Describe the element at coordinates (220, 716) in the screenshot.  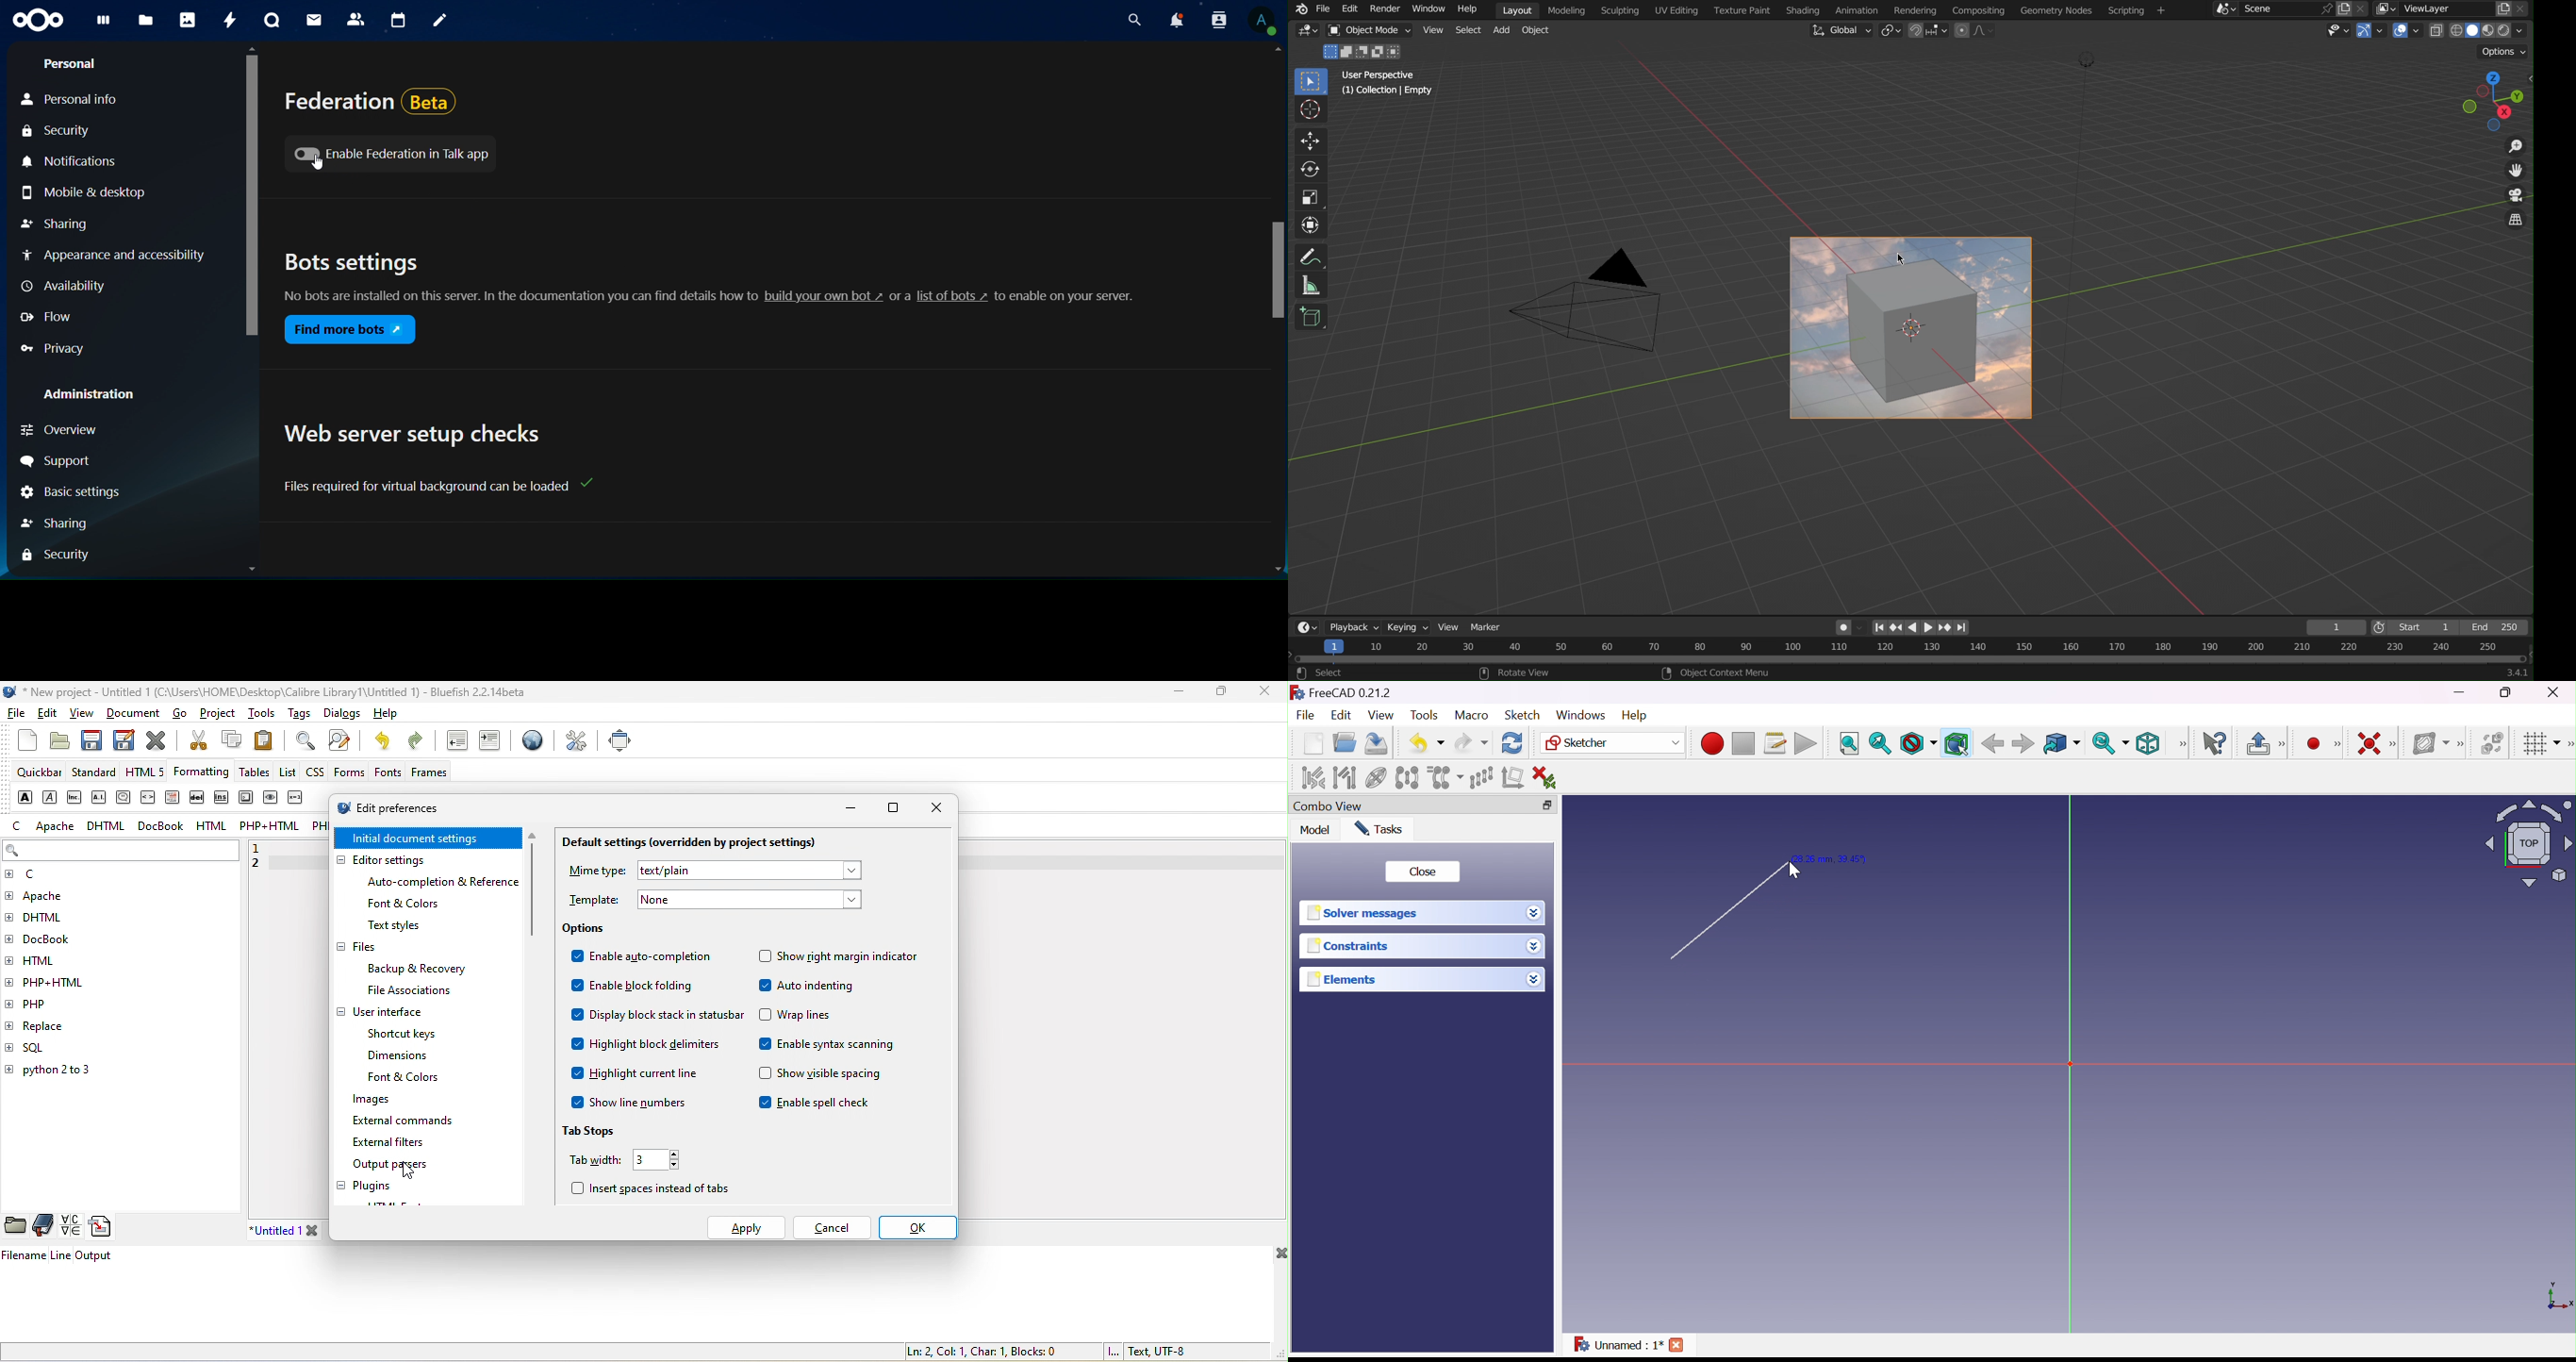
I see `project` at that location.